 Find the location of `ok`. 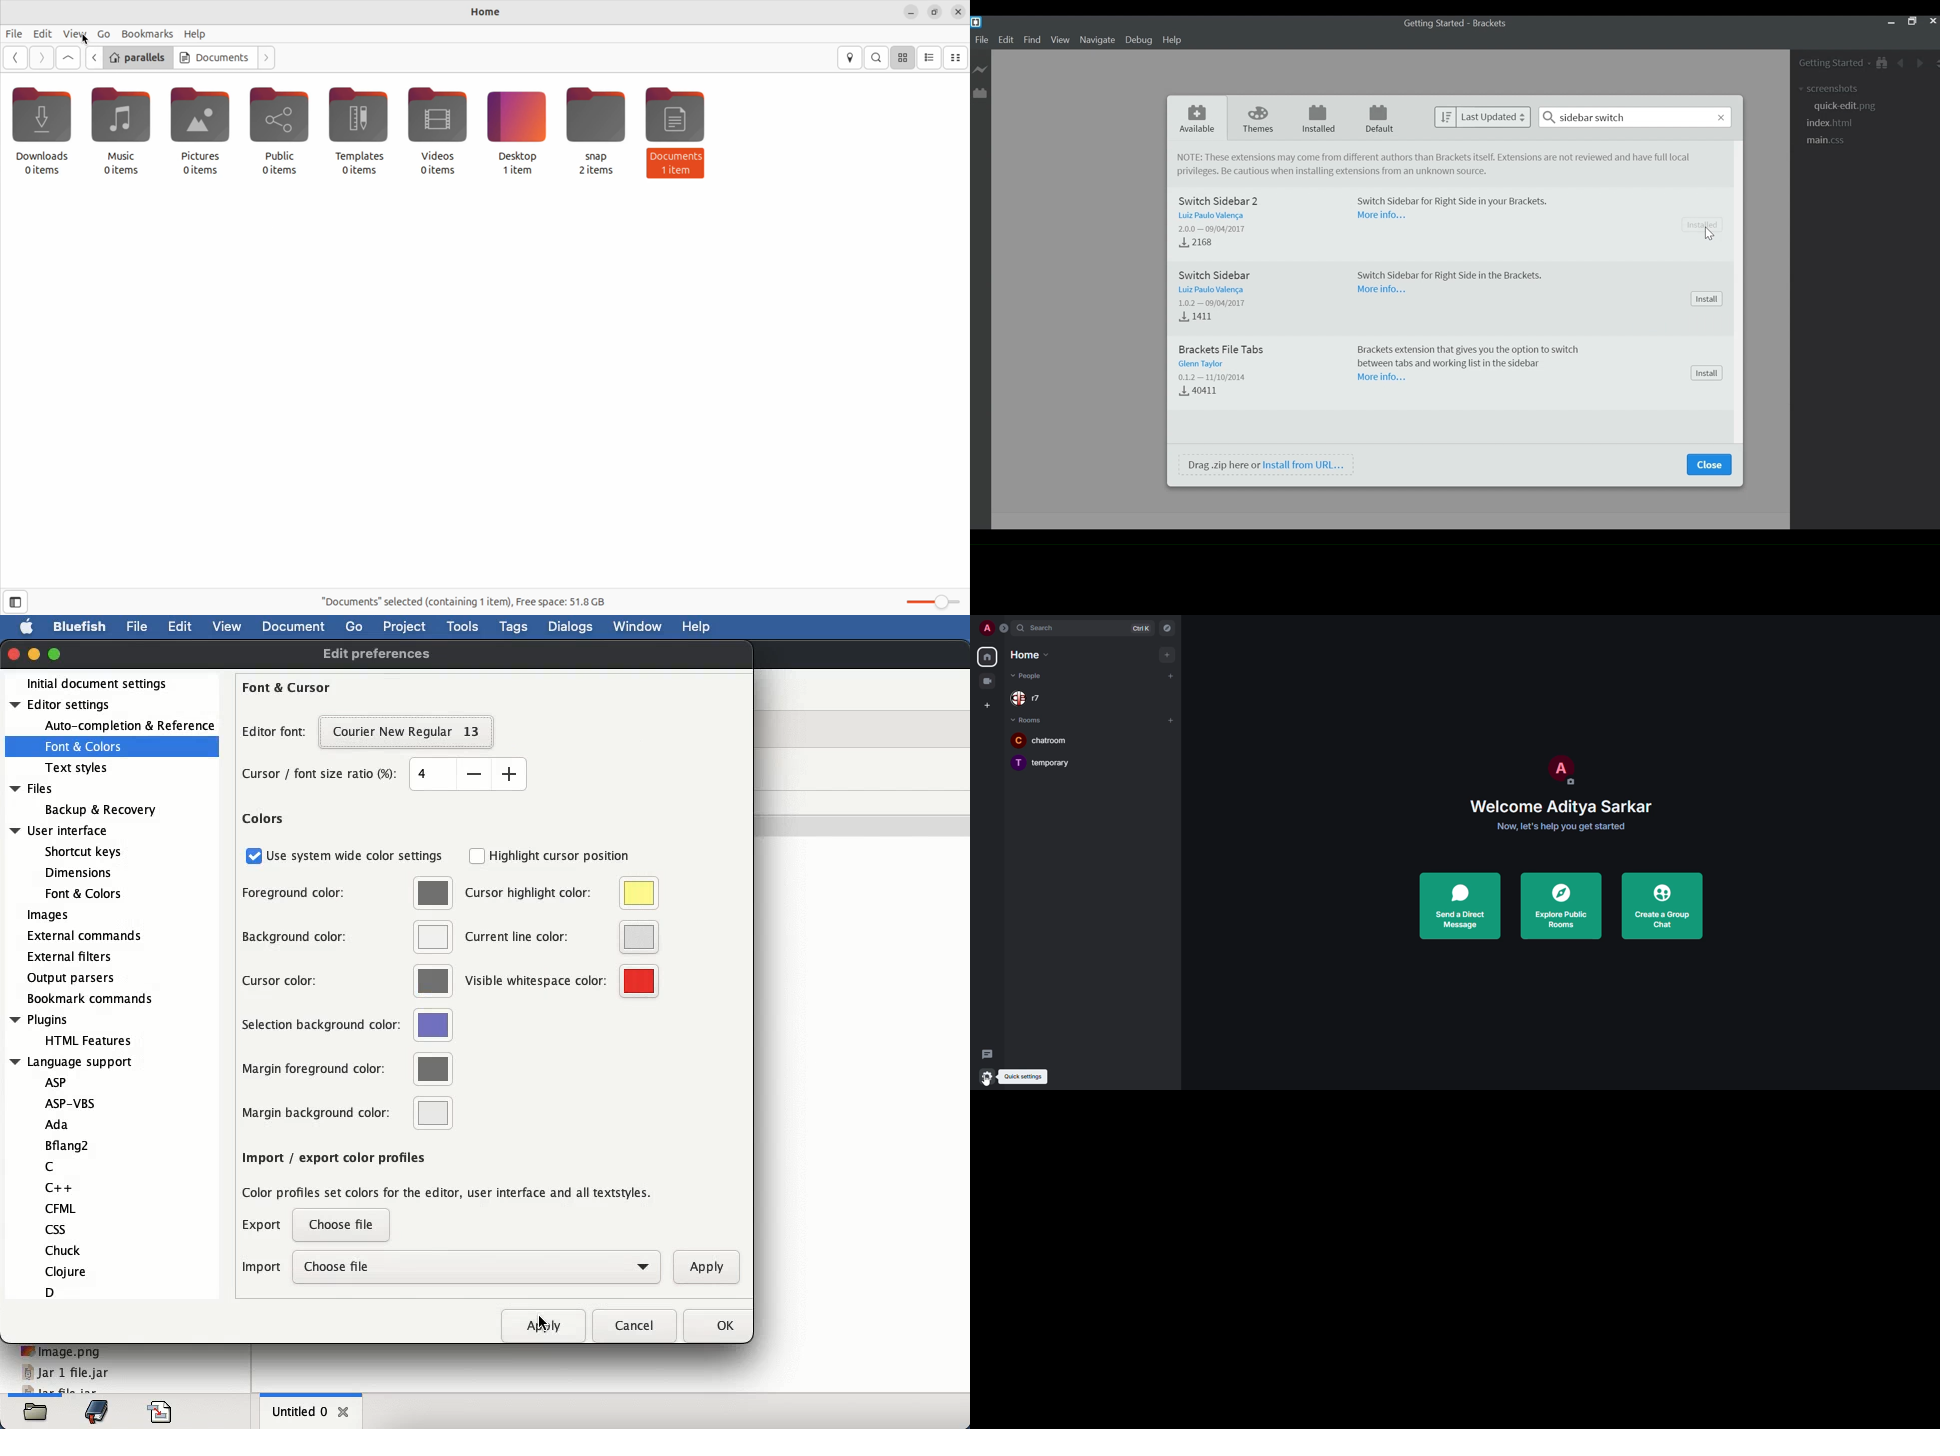

ok is located at coordinates (713, 1327).